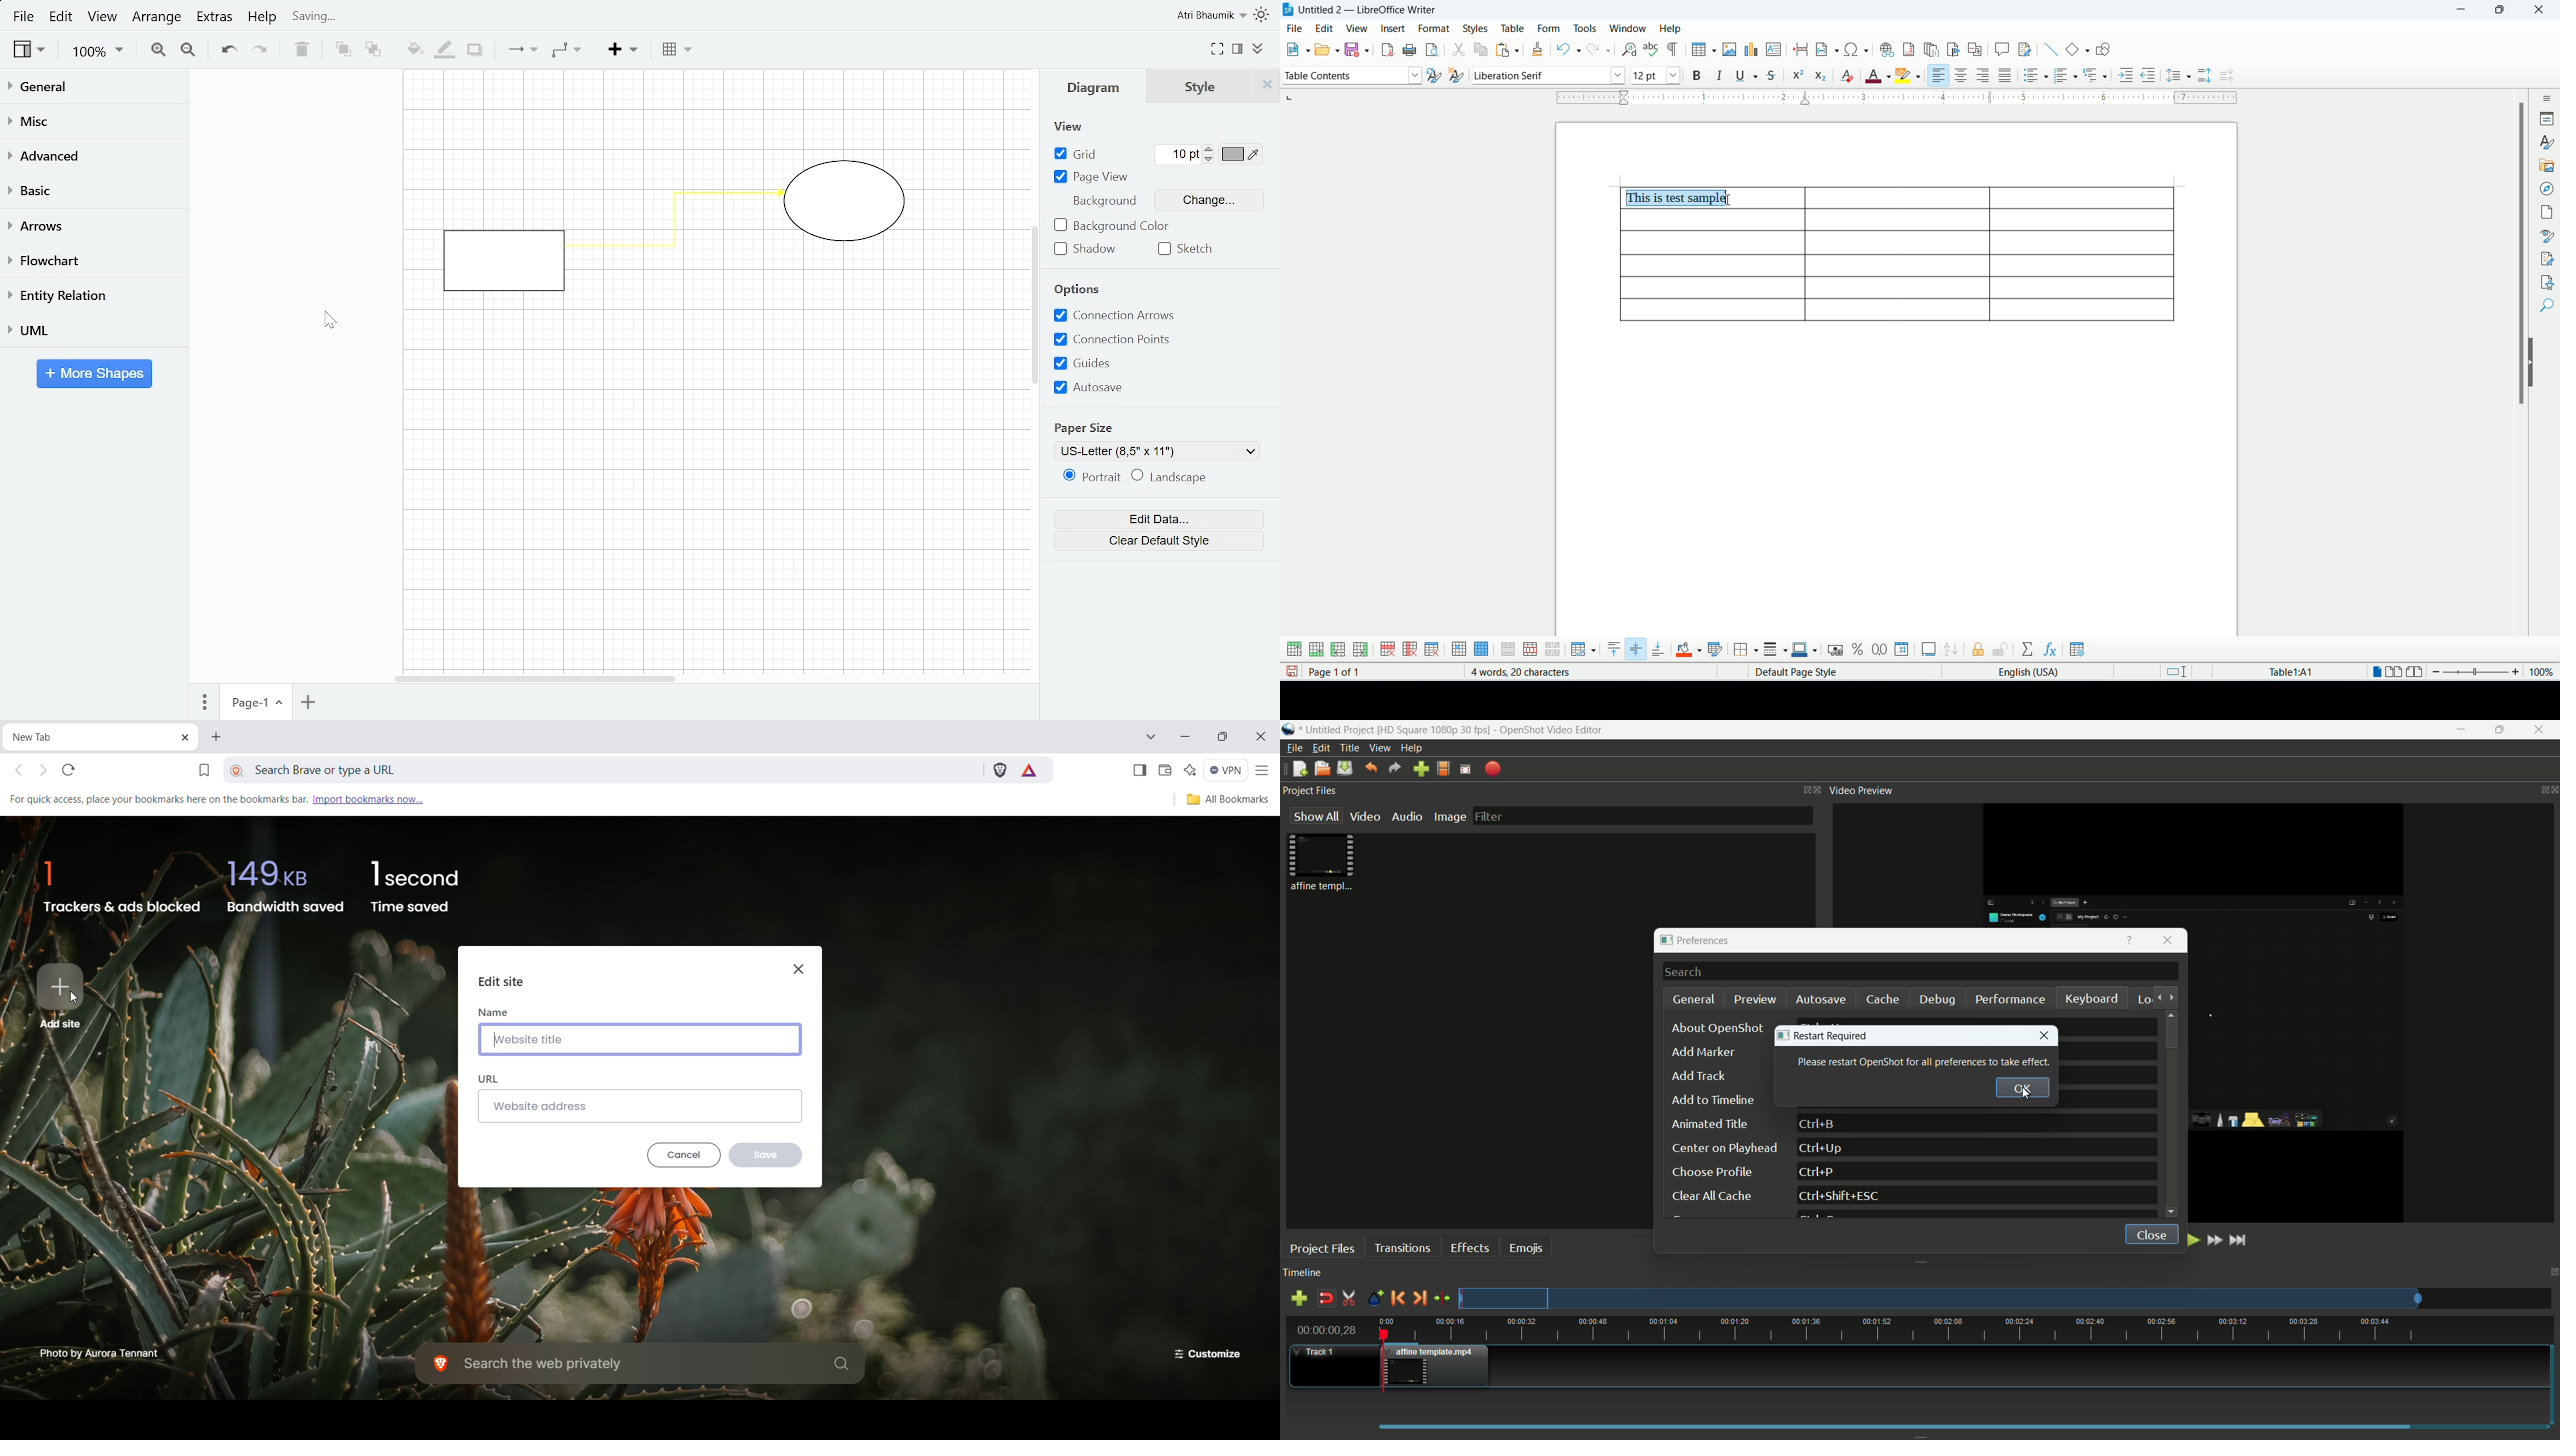  What do you see at coordinates (1921, 972) in the screenshot?
I see `search bar` at bounding box center [1921, 972].